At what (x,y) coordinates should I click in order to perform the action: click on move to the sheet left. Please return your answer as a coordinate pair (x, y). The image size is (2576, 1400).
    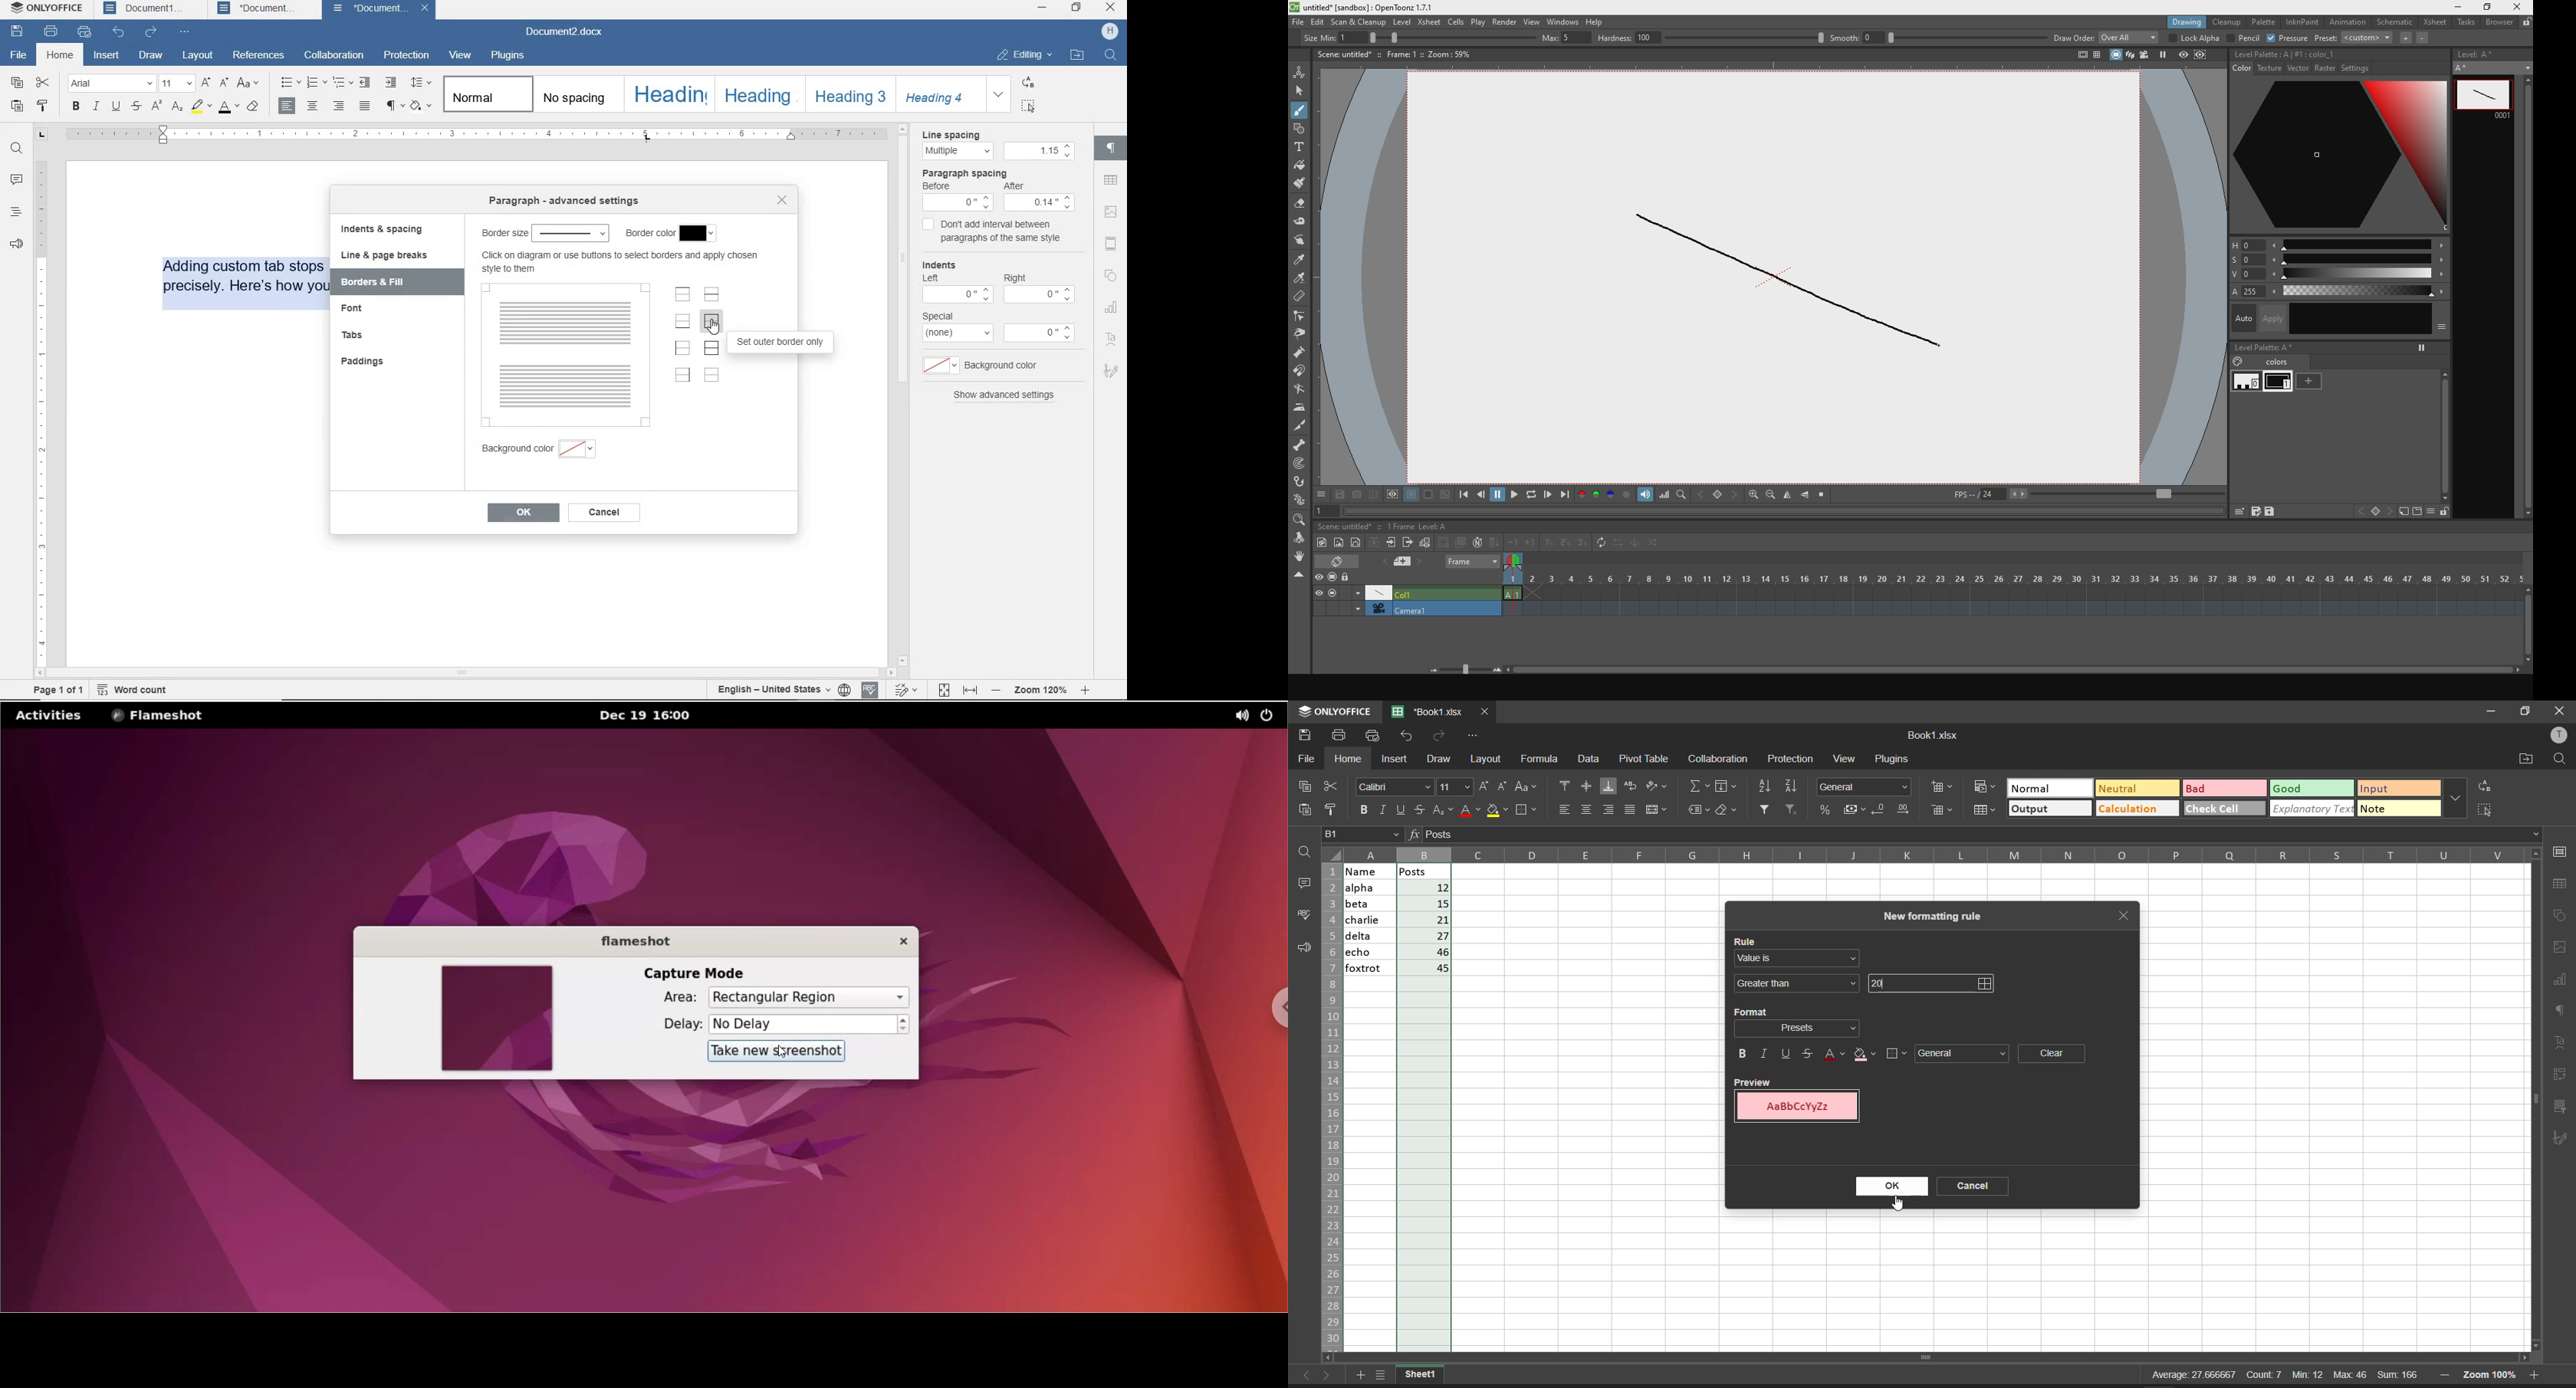
    Looking at the image, I should click on (1300, 1374).